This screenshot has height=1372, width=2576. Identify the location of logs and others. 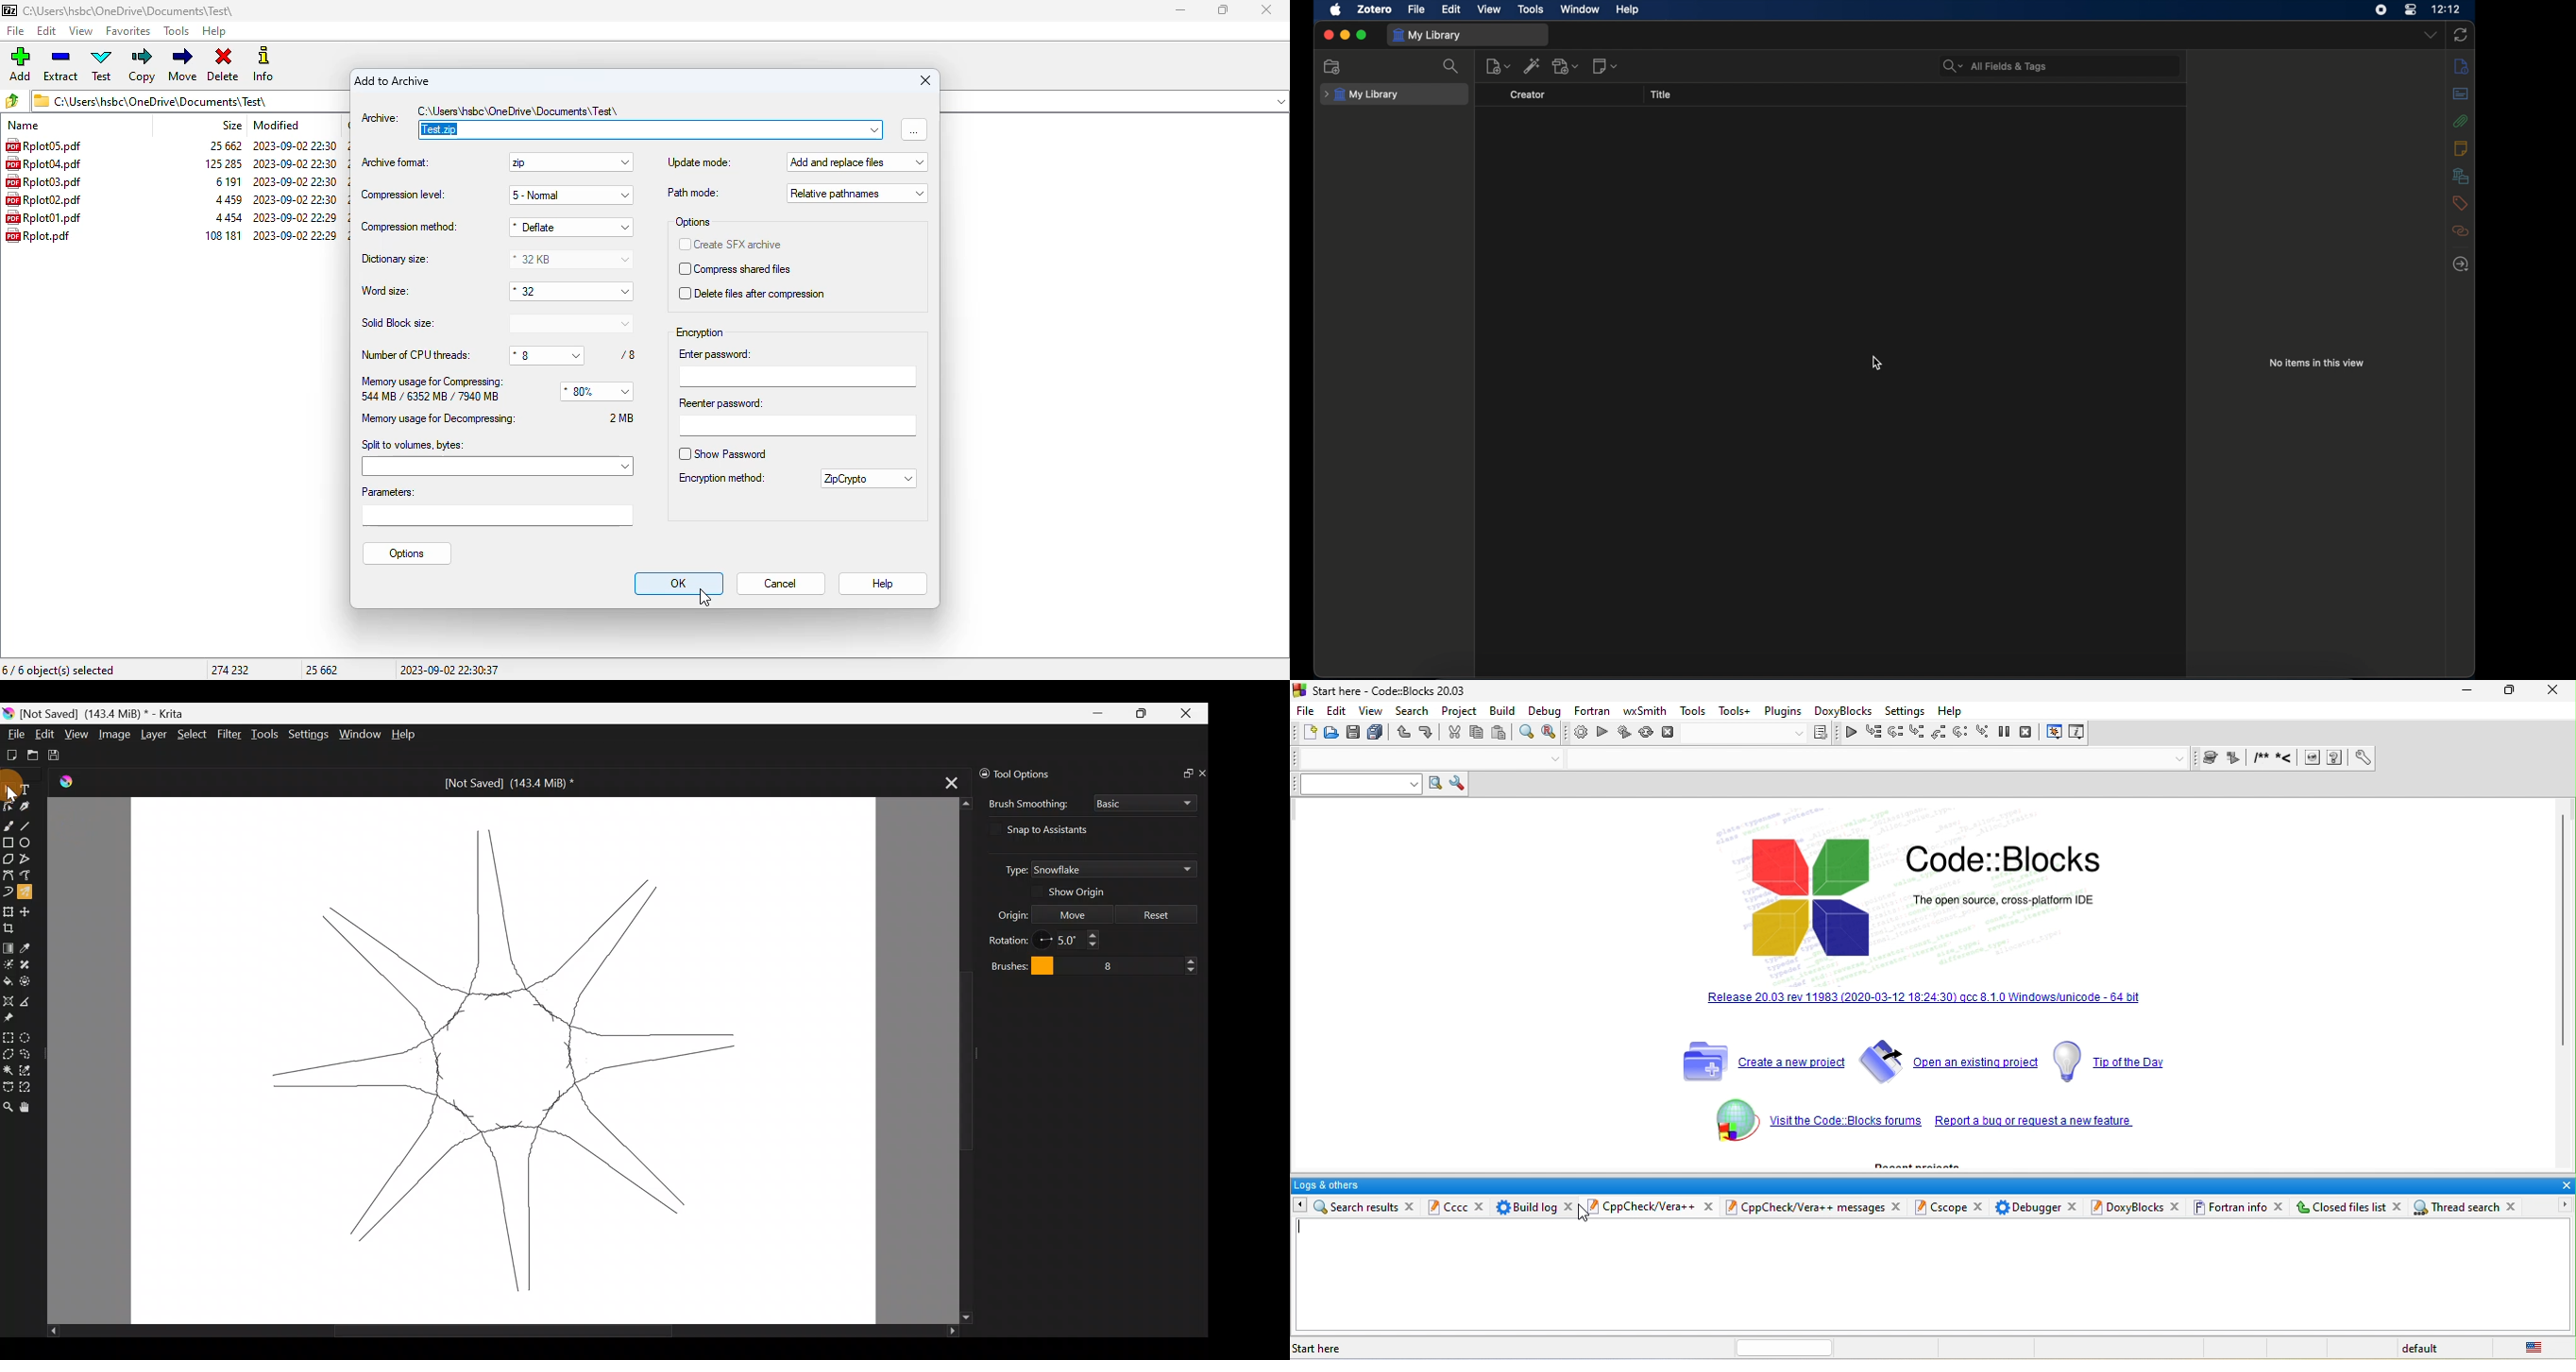
(1919, 1185).